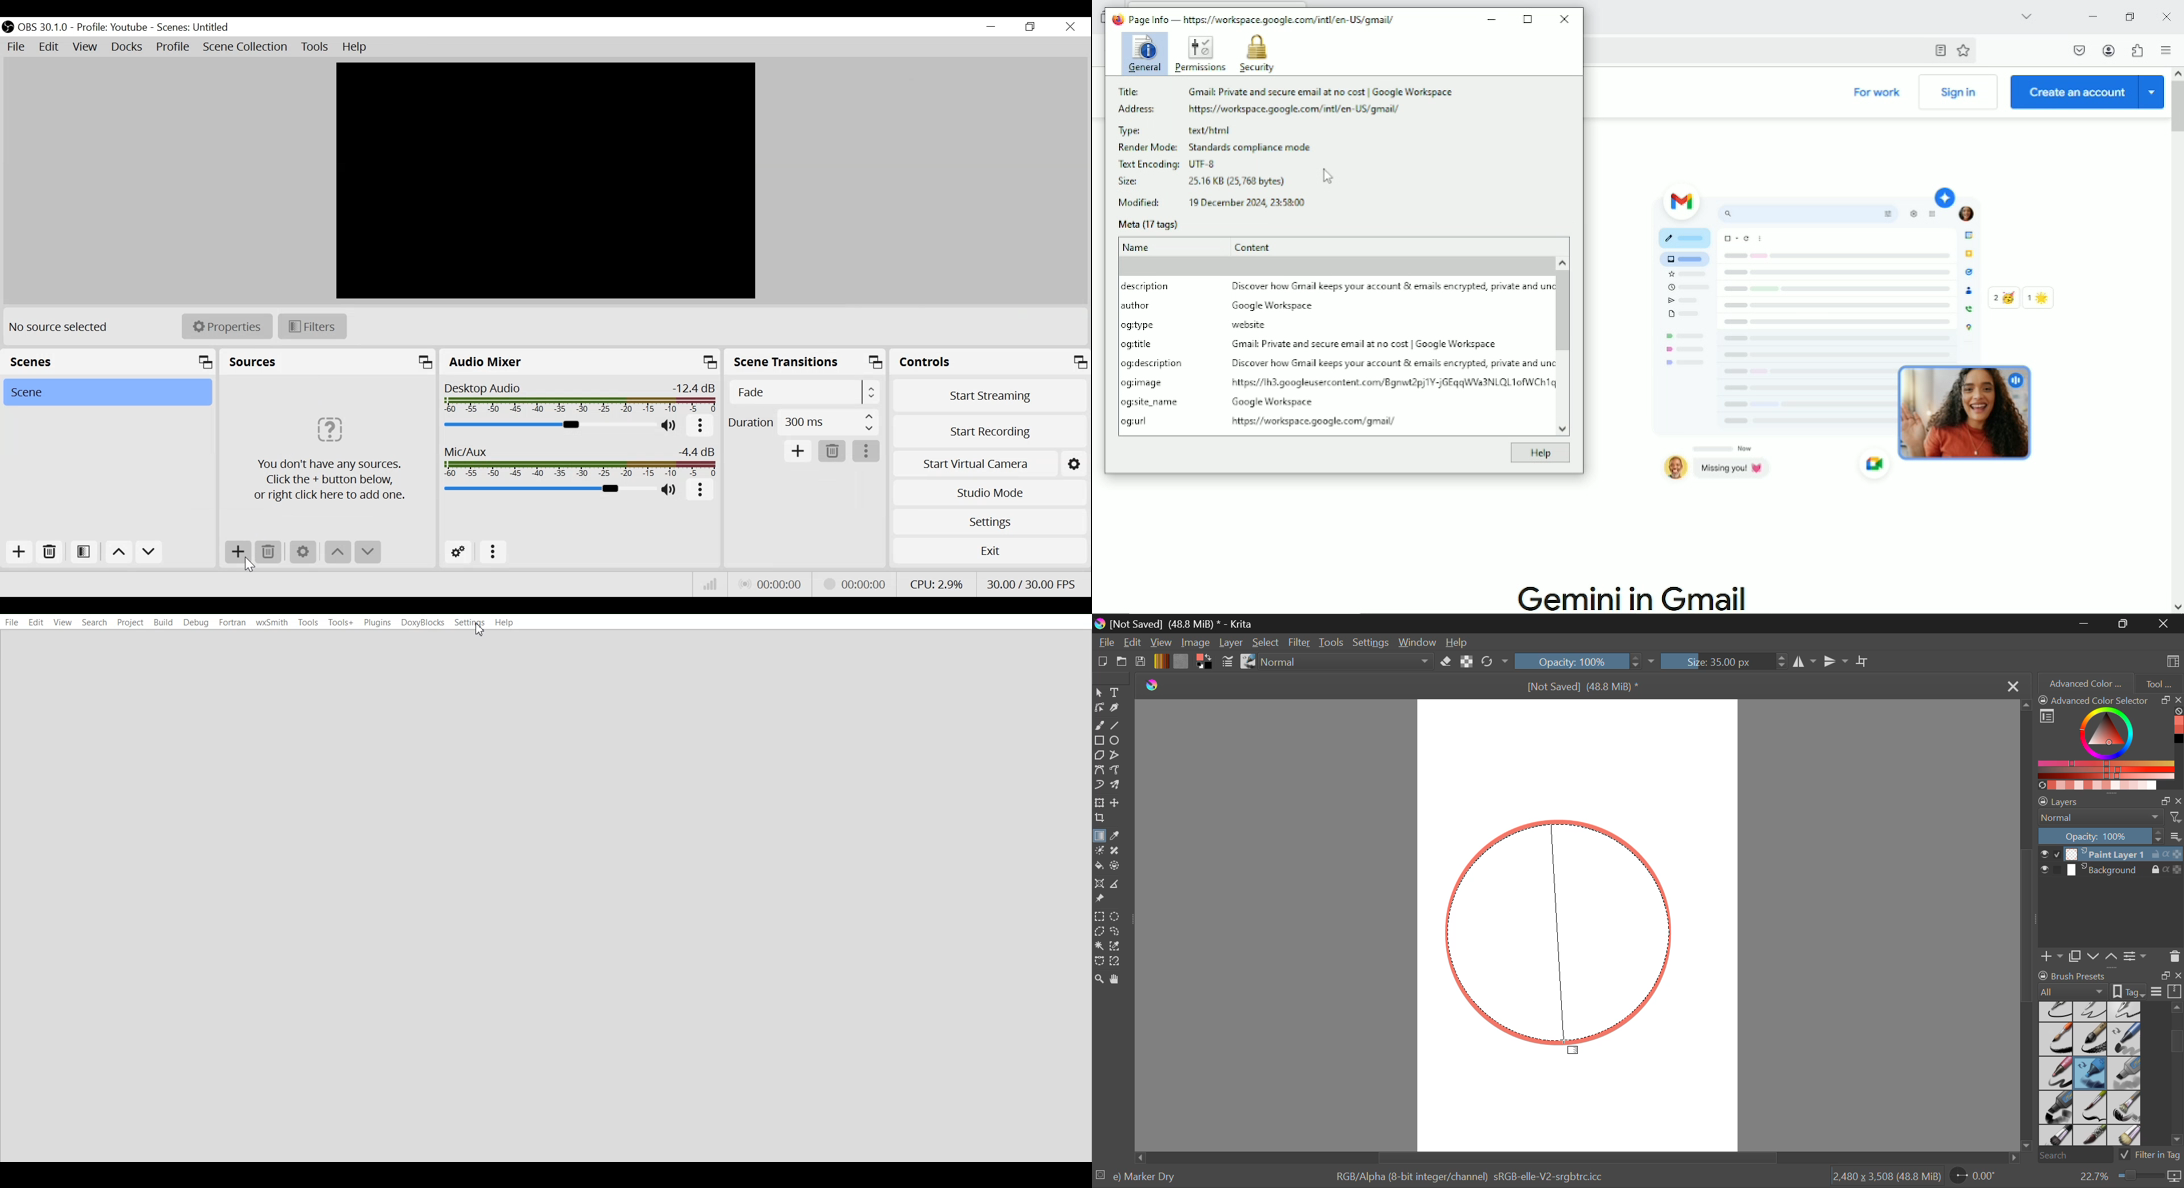  I want to click on Tools, so click(309, 623).